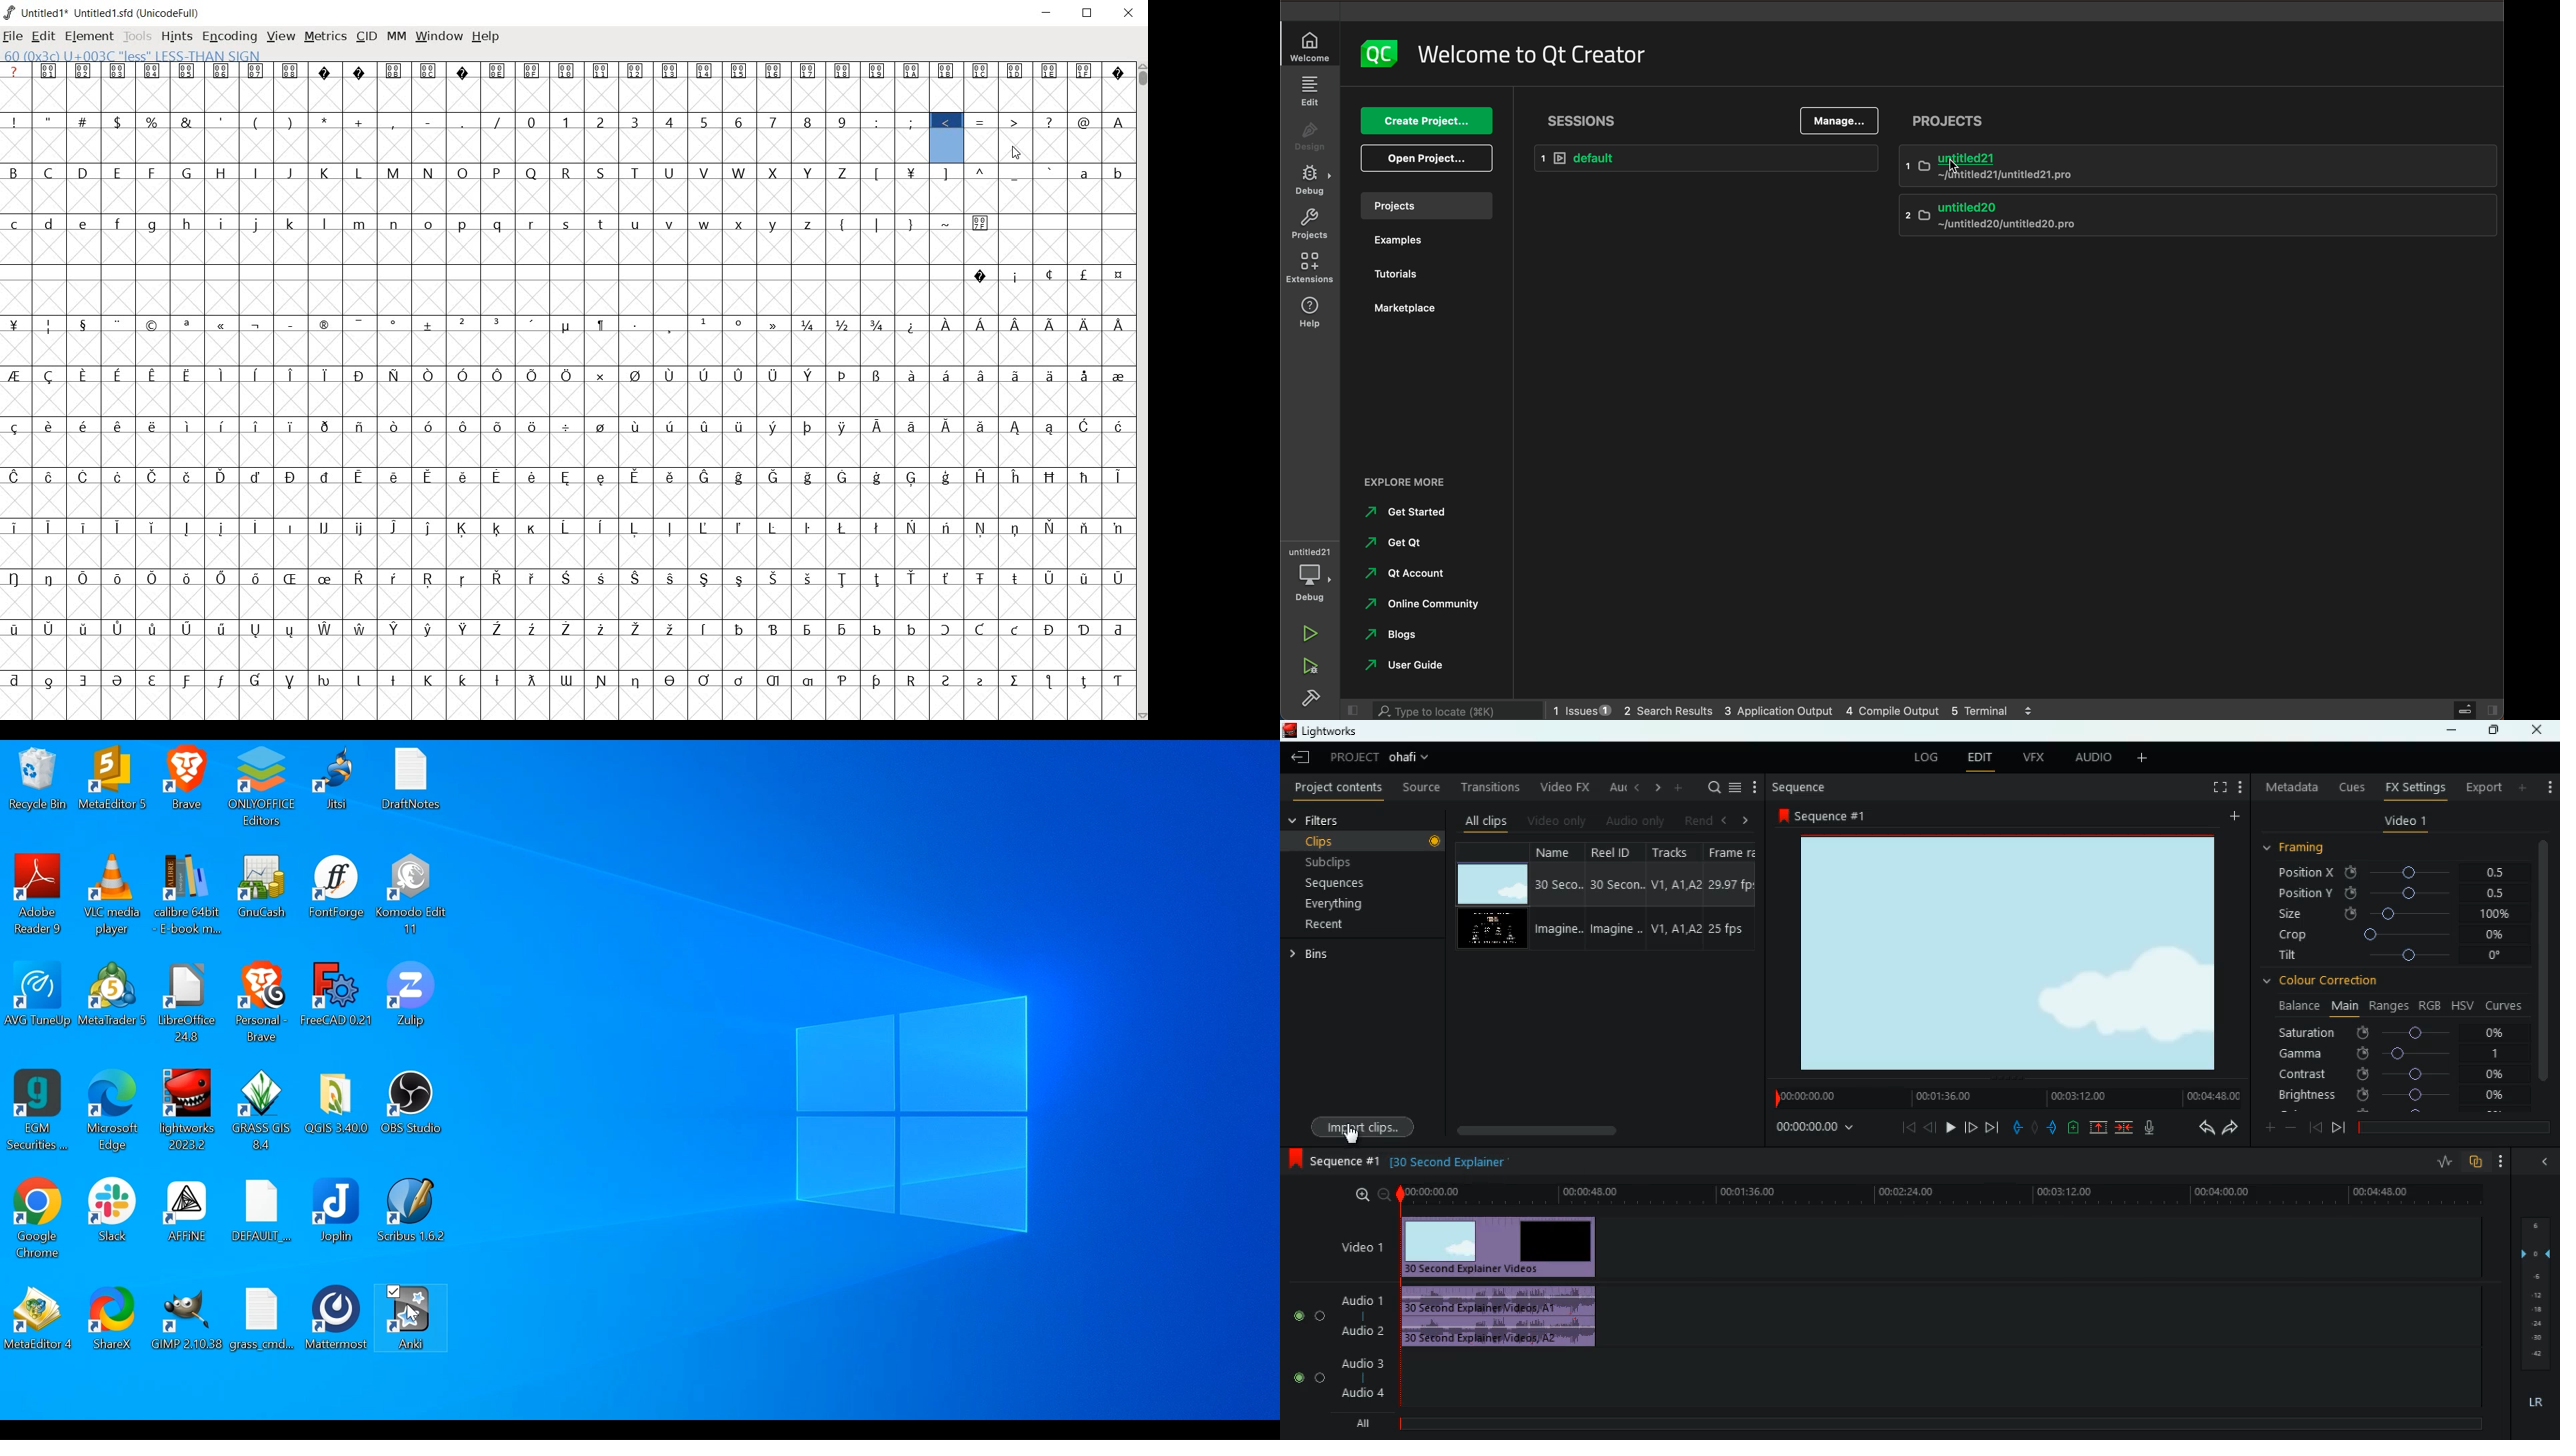  What do you see at coordinates (1319, 955) in the screenshot?
I see `bins` at bounding box center [1319, 955].